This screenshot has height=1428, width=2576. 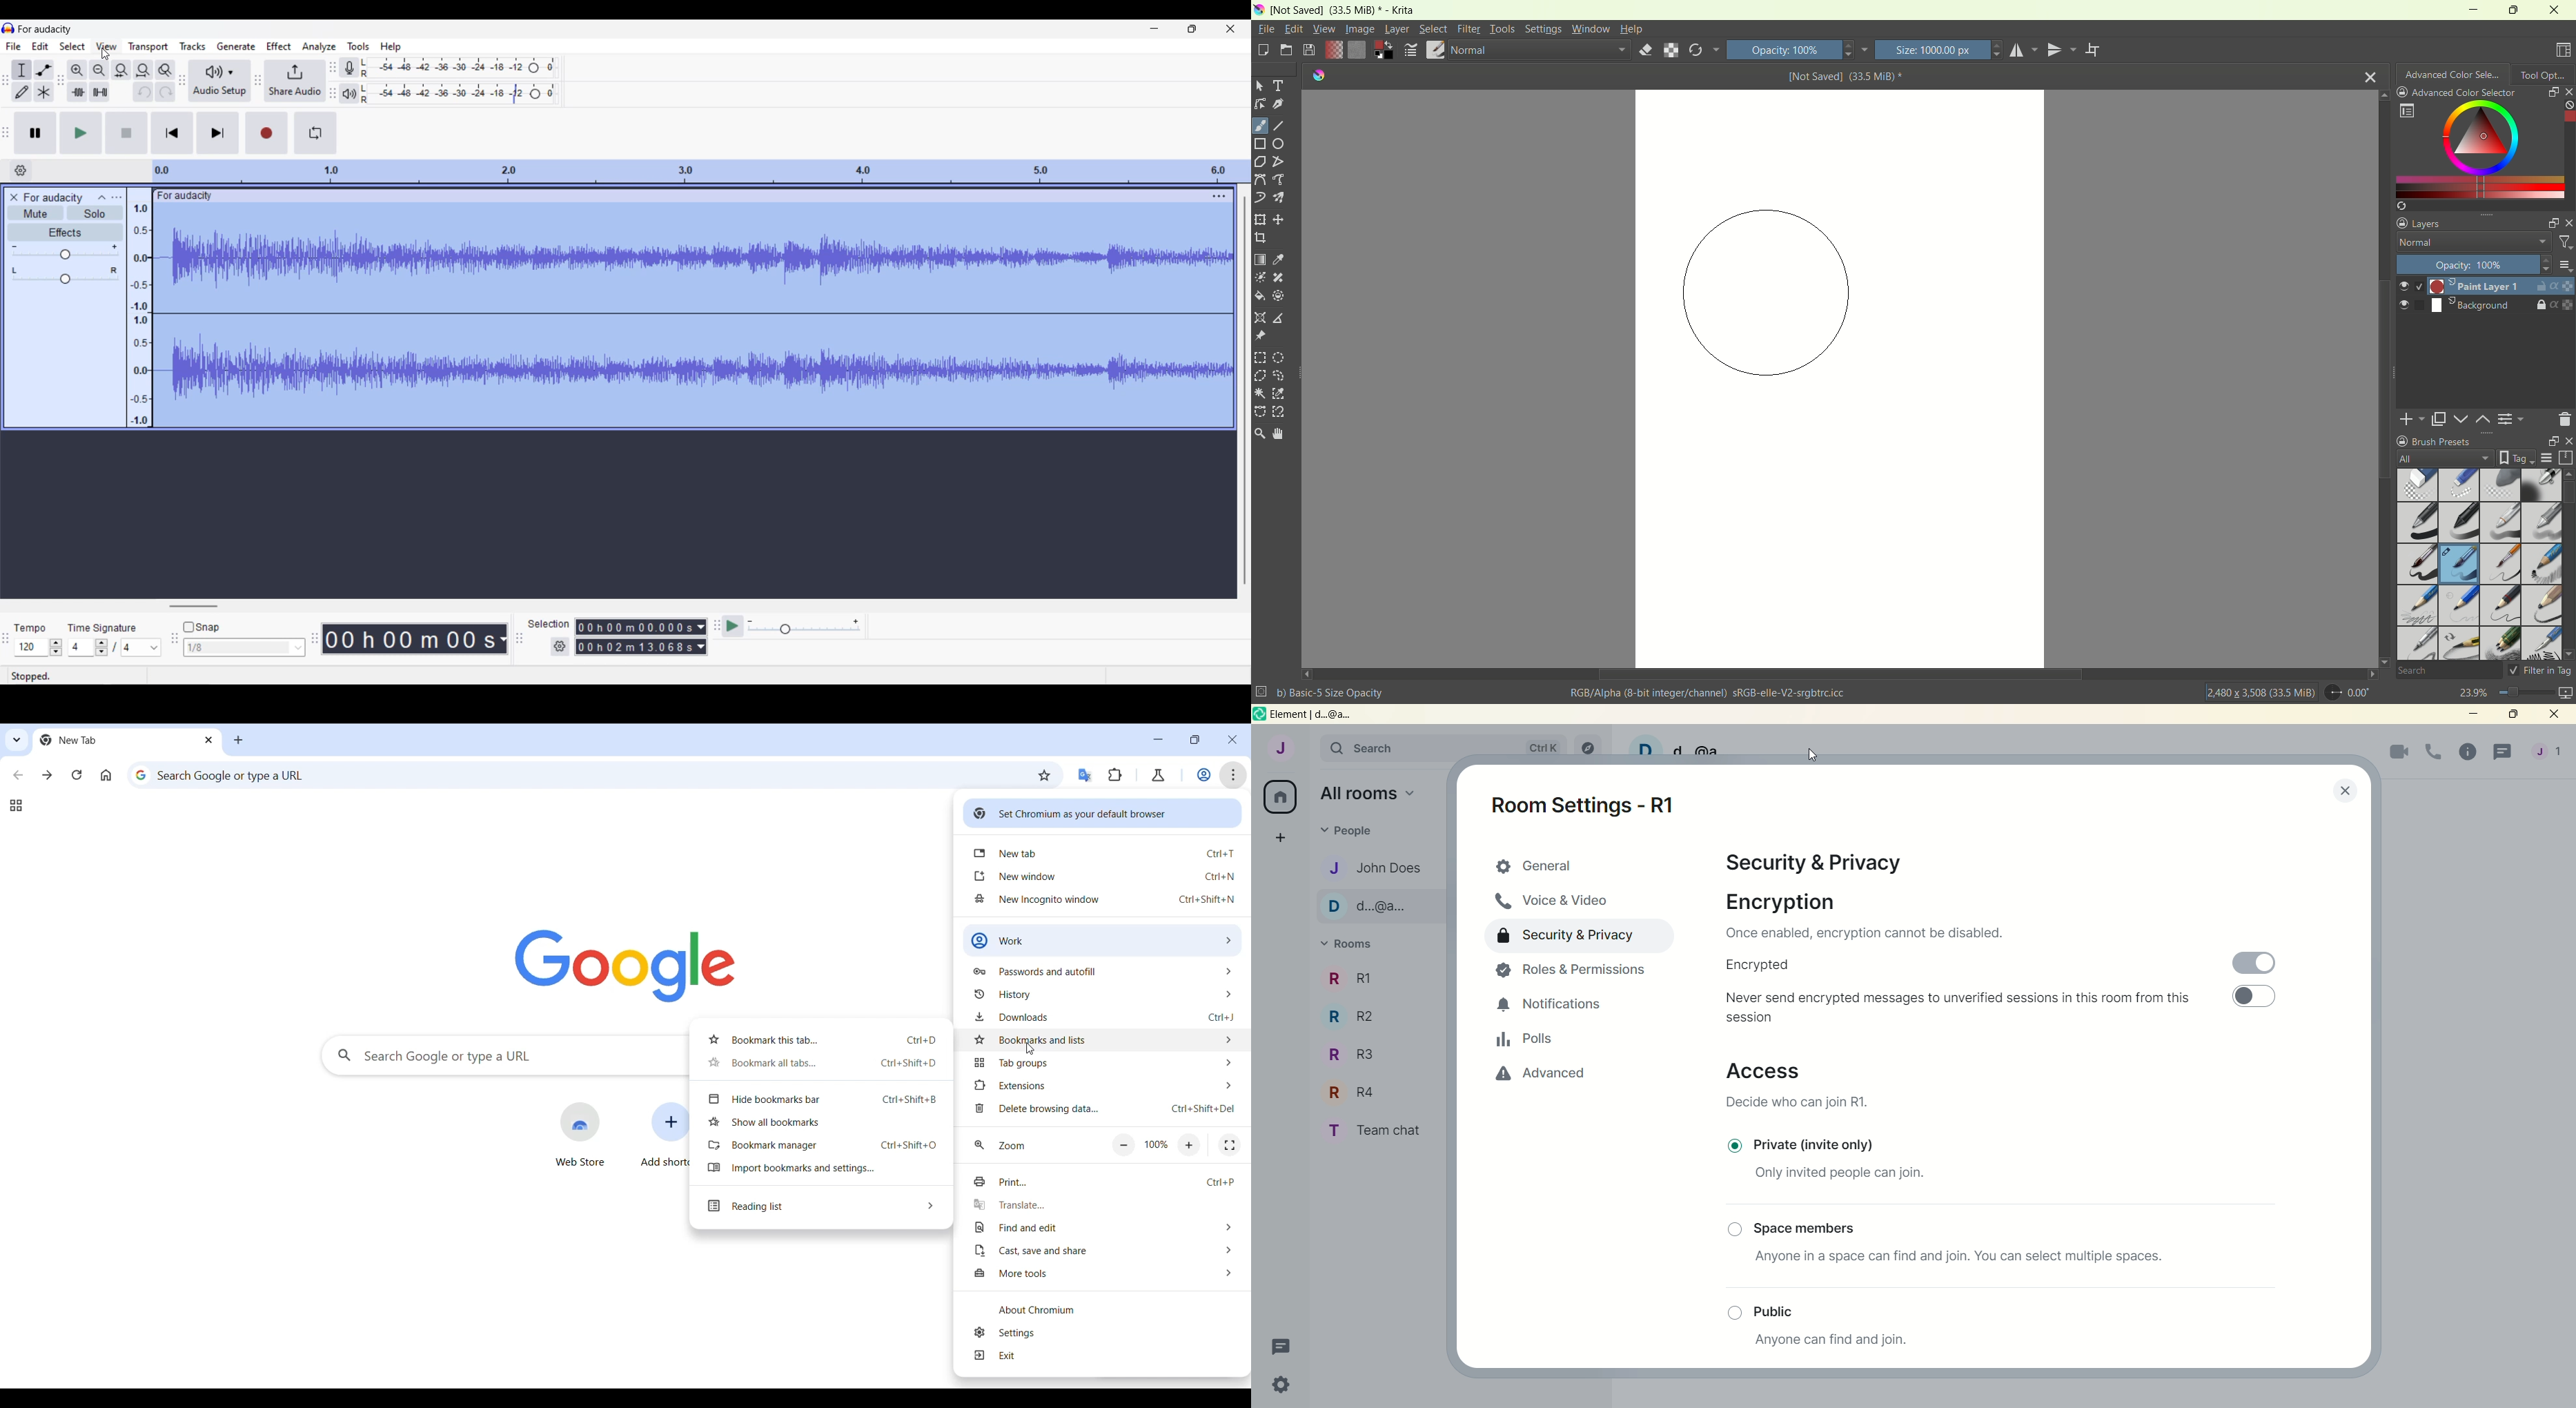 What do you see at coordinates (680, 317) in the screenshot?
I see `Current track` at bounding box center [680, 317].